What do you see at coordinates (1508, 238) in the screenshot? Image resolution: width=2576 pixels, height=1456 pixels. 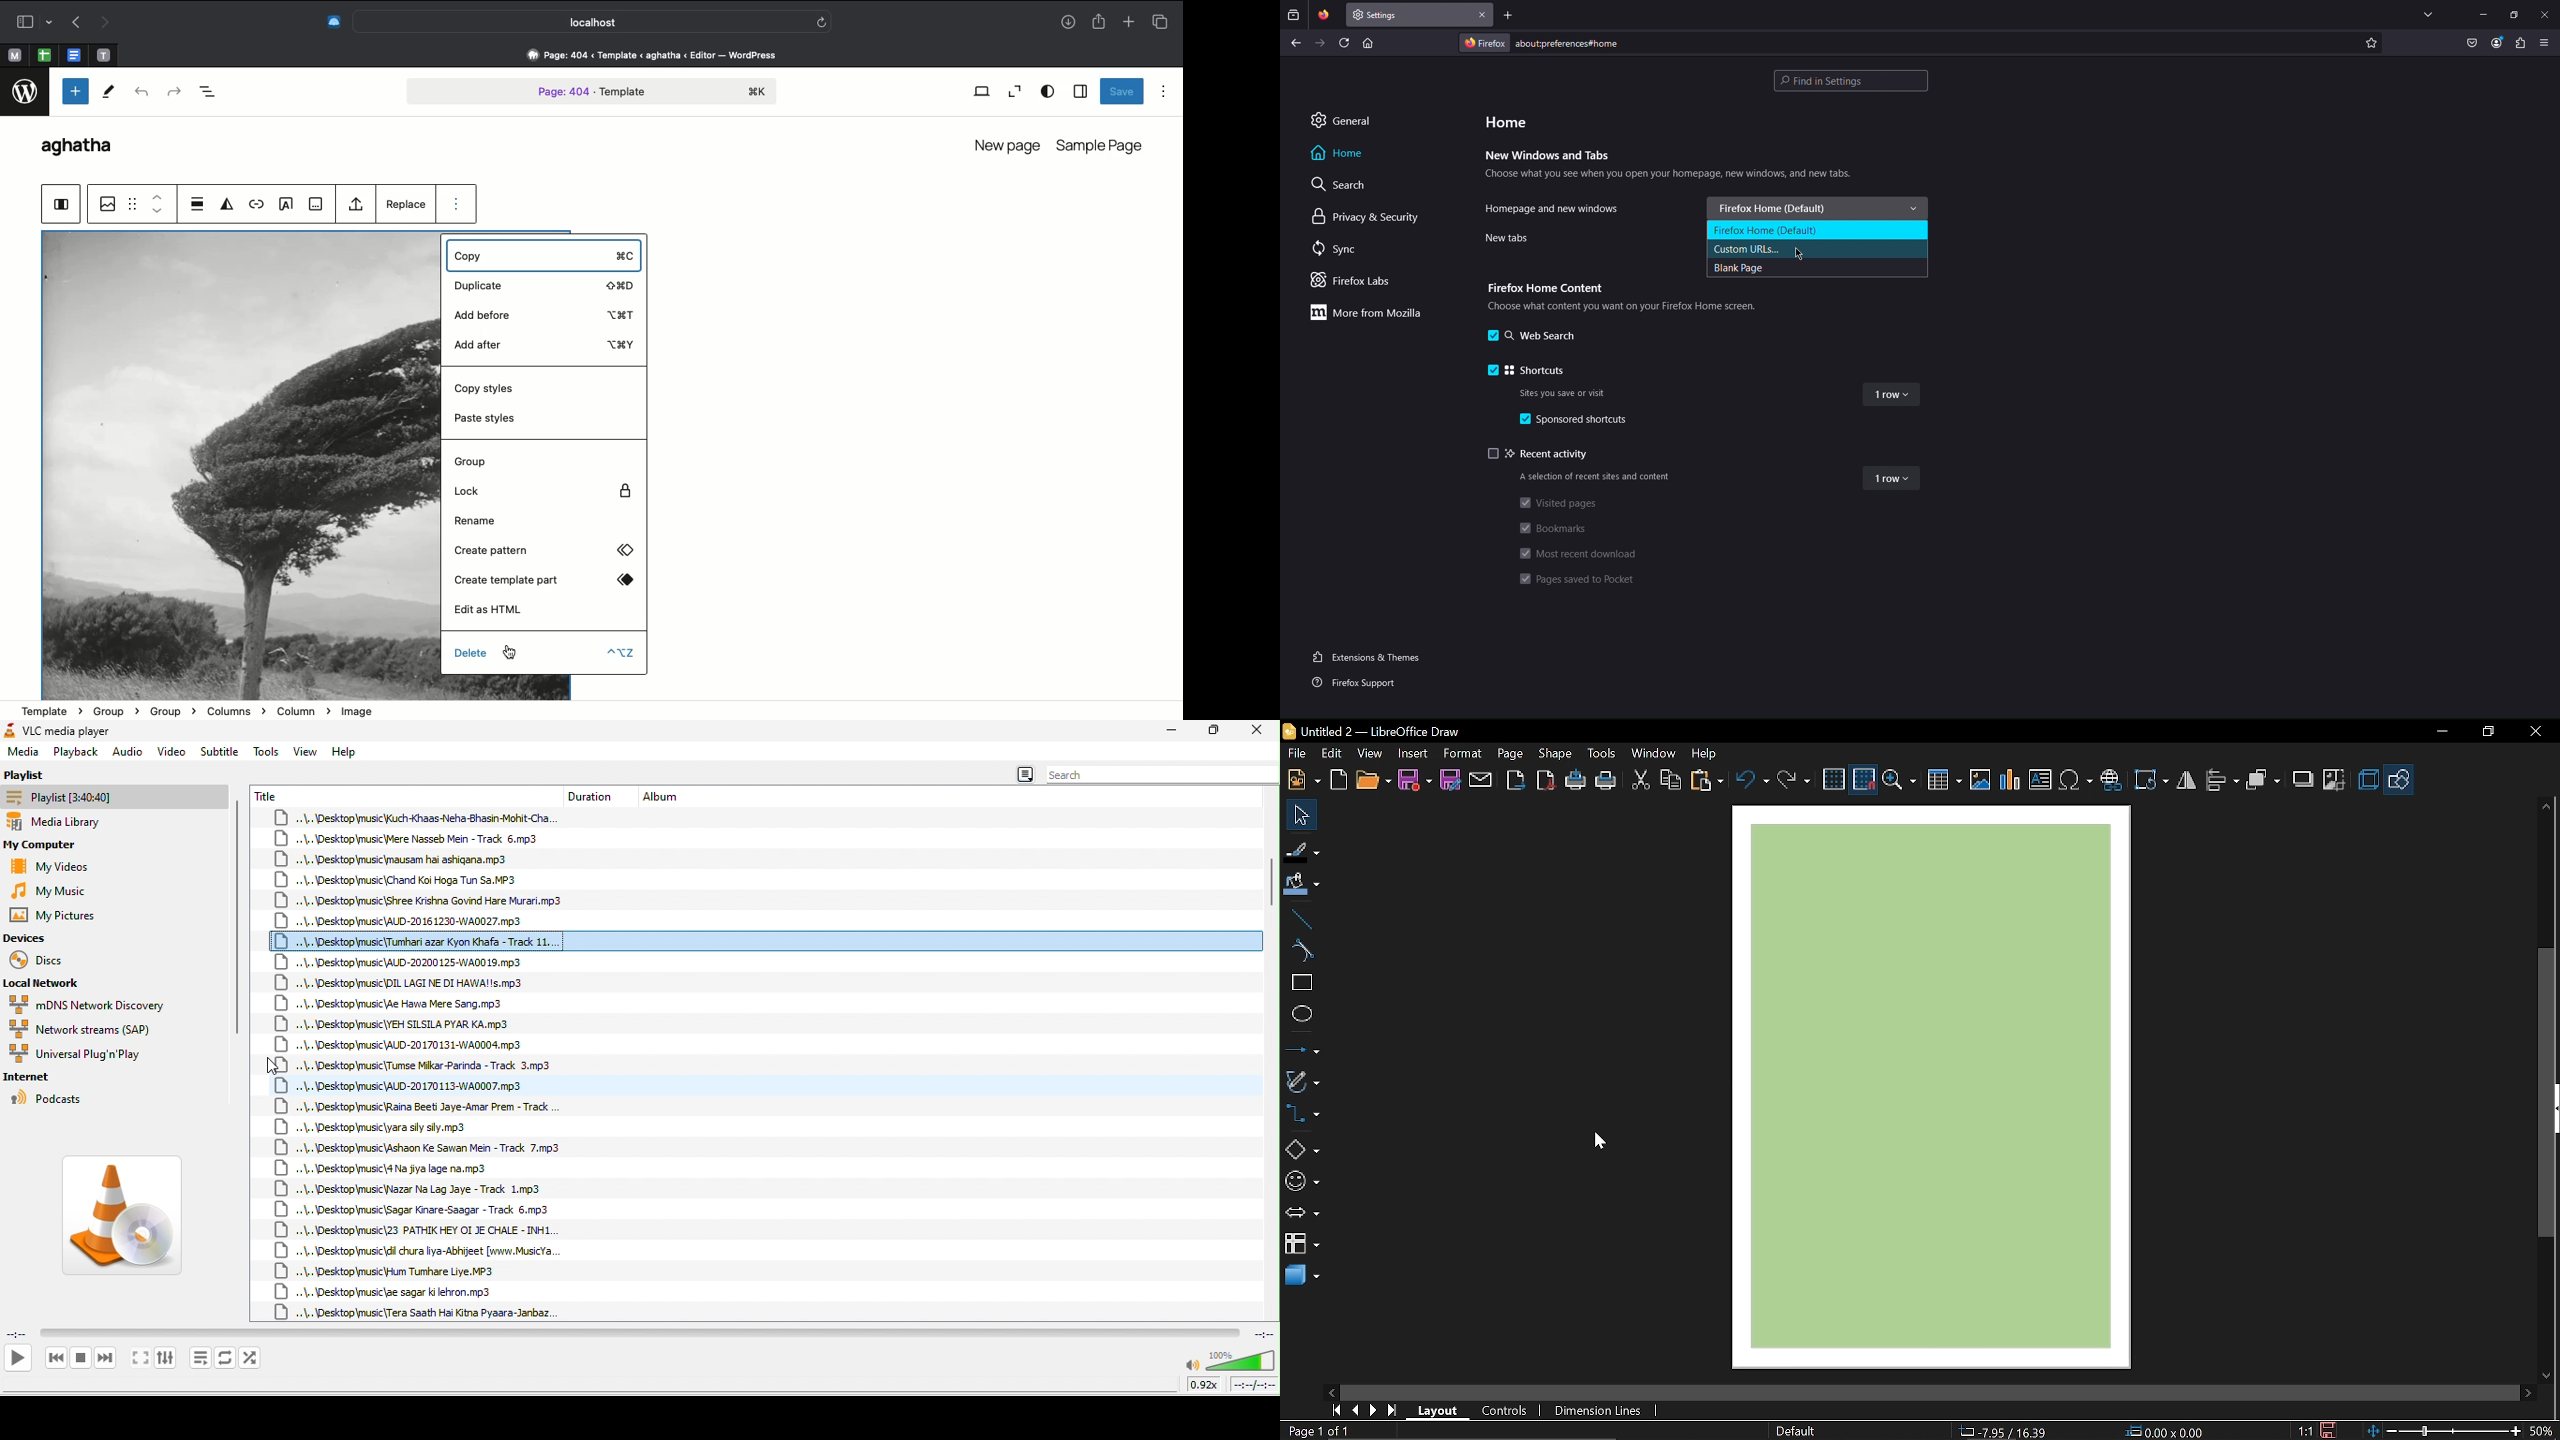 I see `New tabs` at bounding box center [1508, 238].